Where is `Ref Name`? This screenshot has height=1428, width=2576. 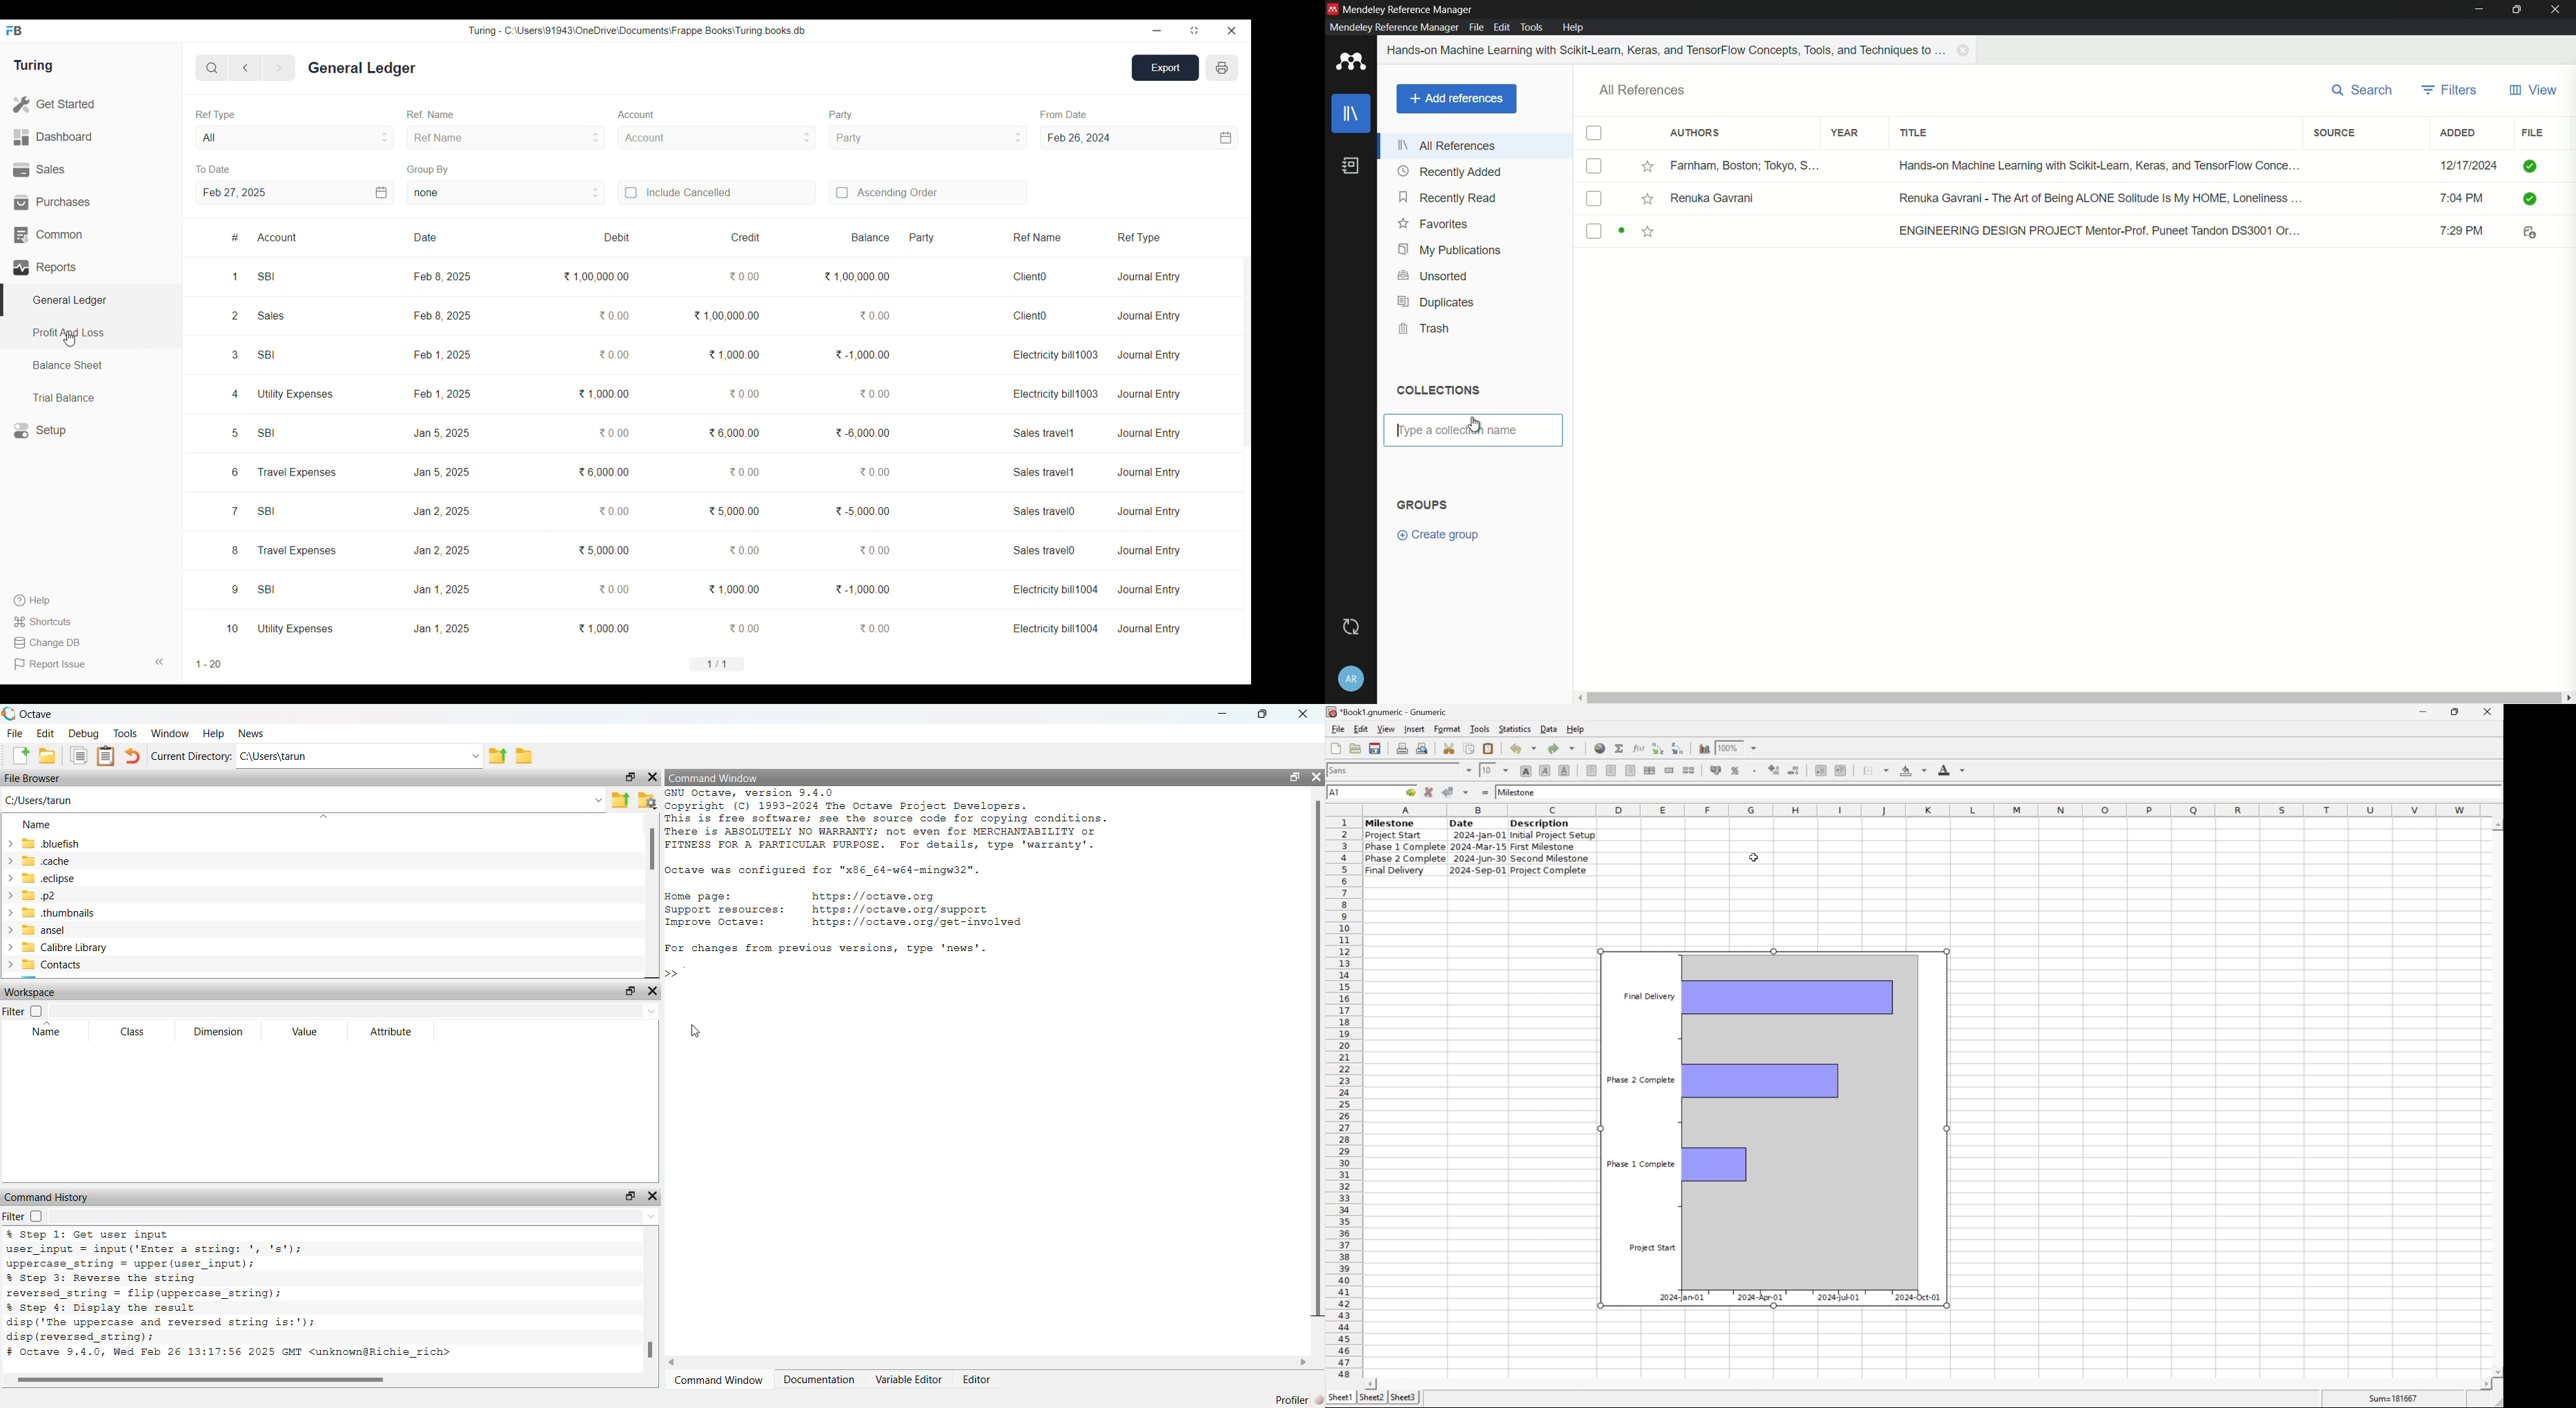 Ref Name is located at coordinates (431, 114).